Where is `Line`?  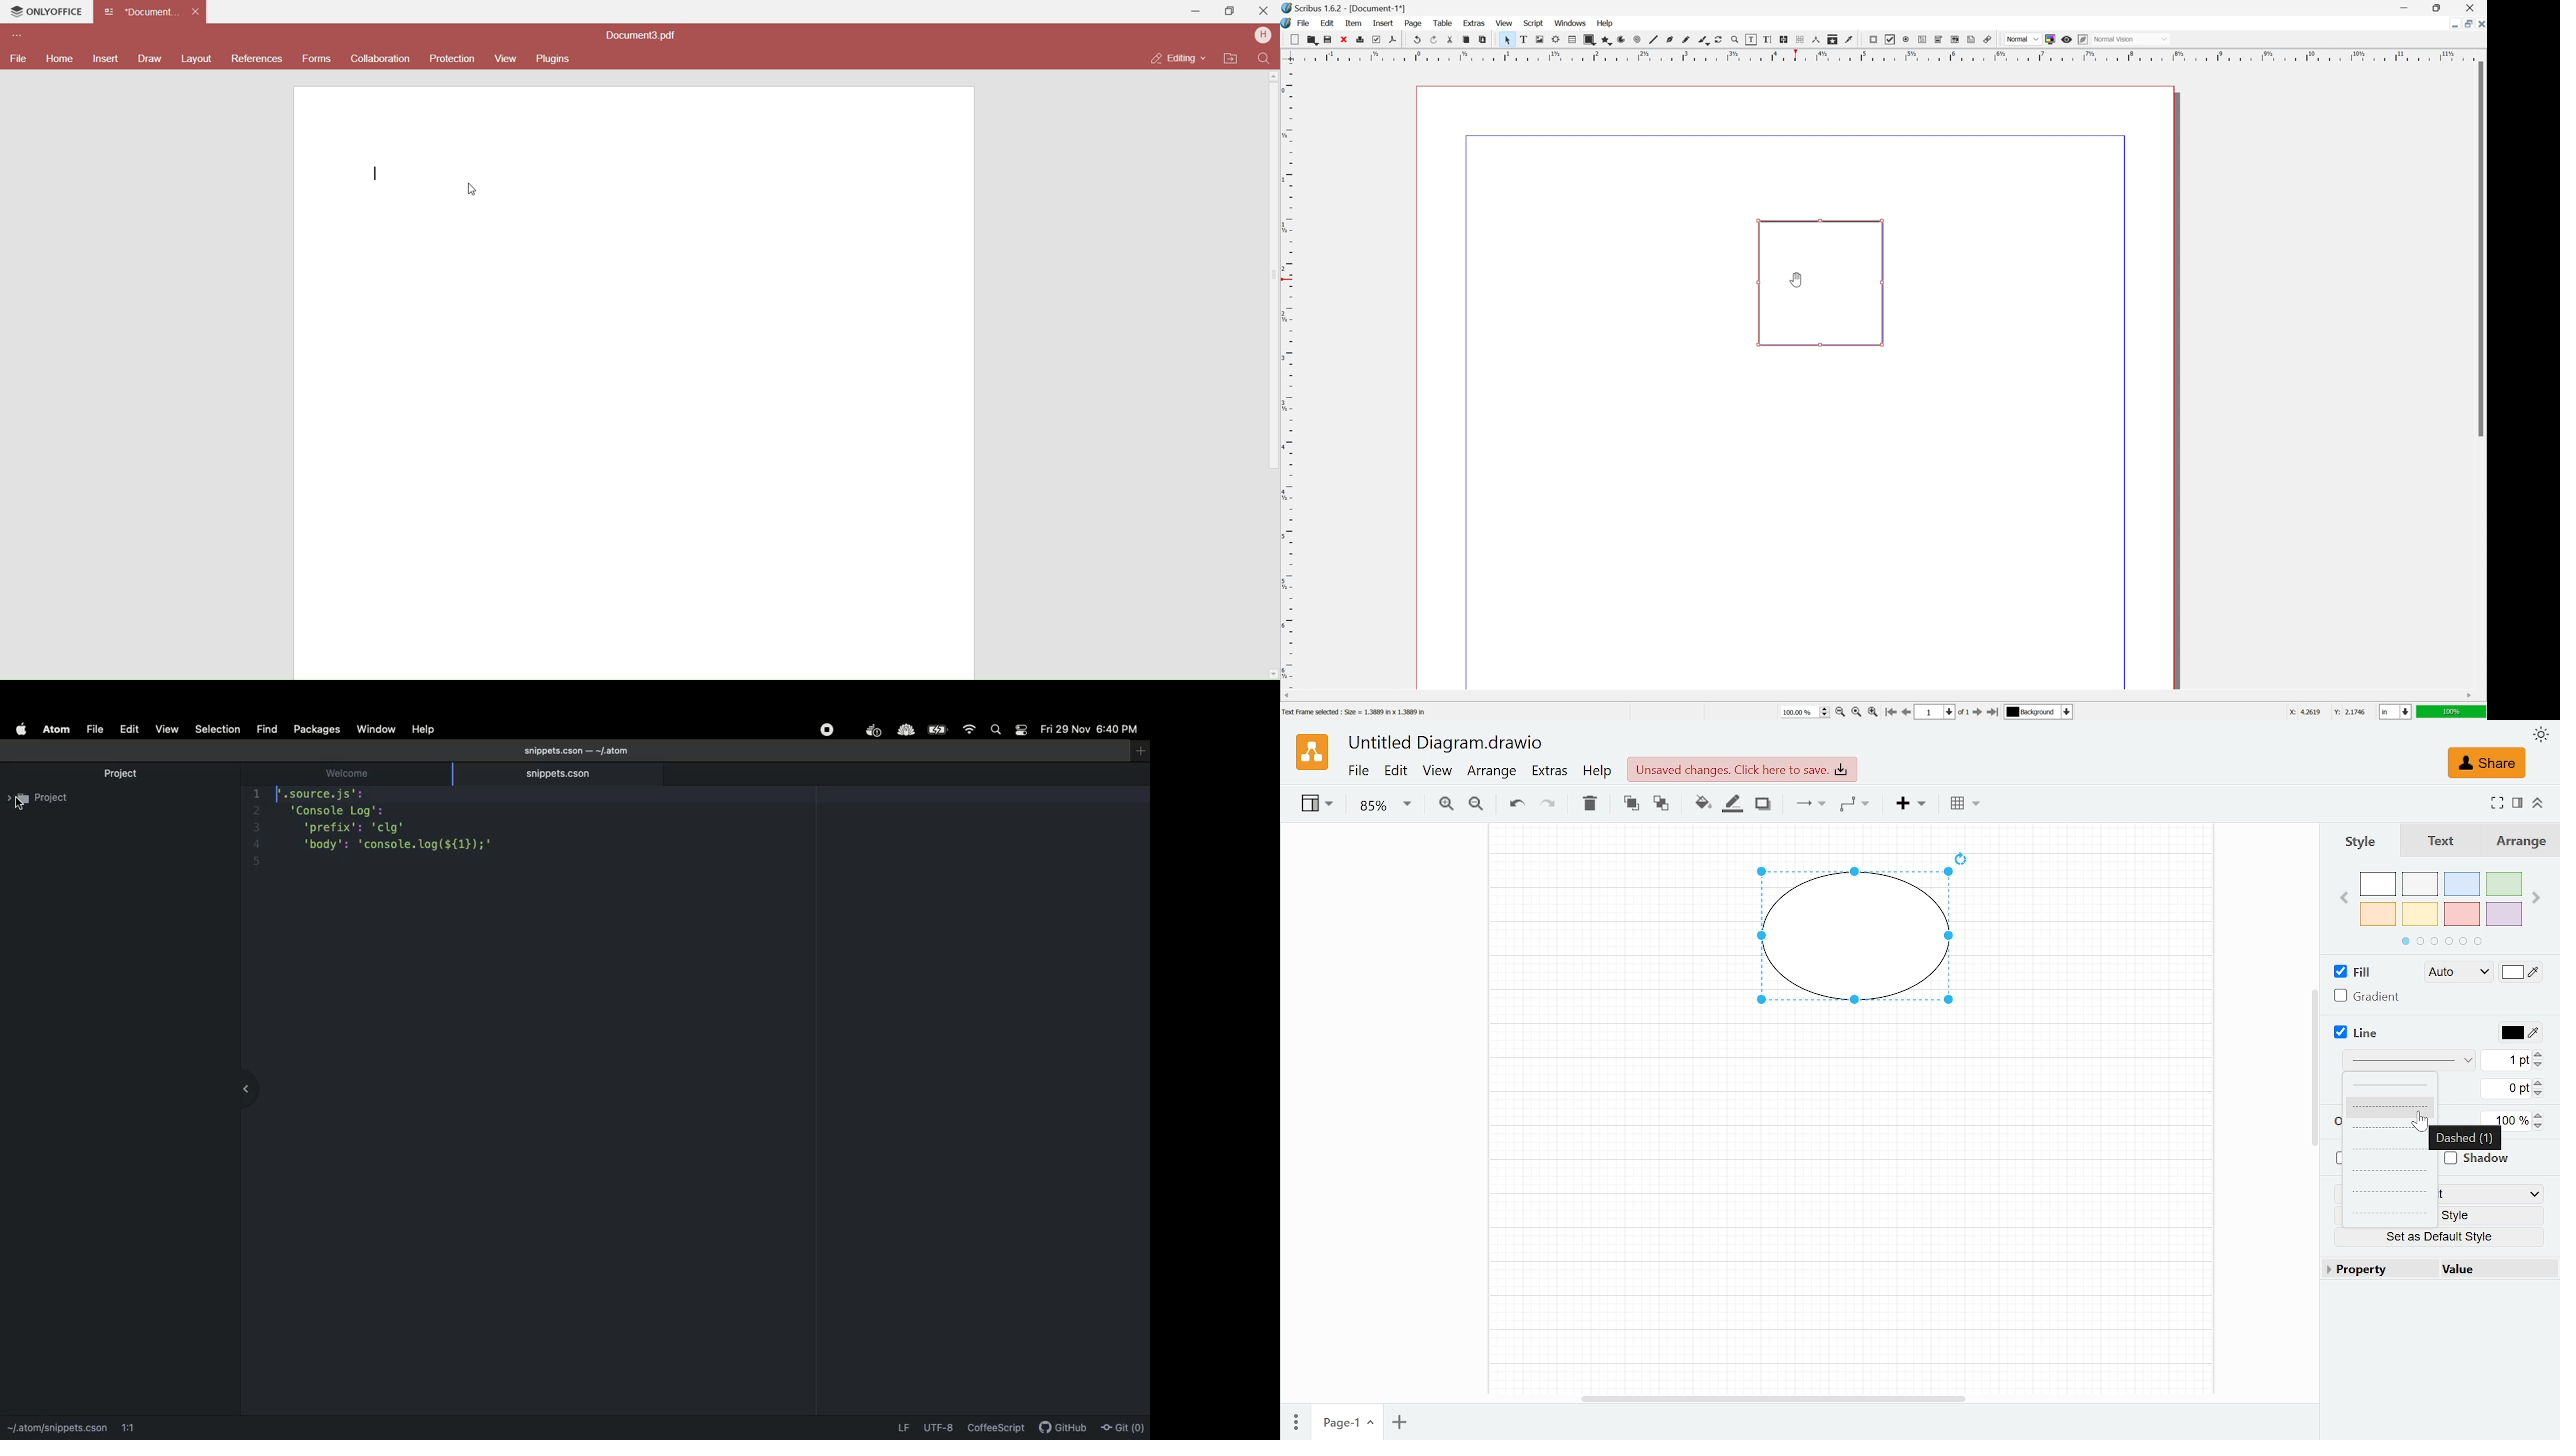
Line is located at coordinates (2370, 1033).